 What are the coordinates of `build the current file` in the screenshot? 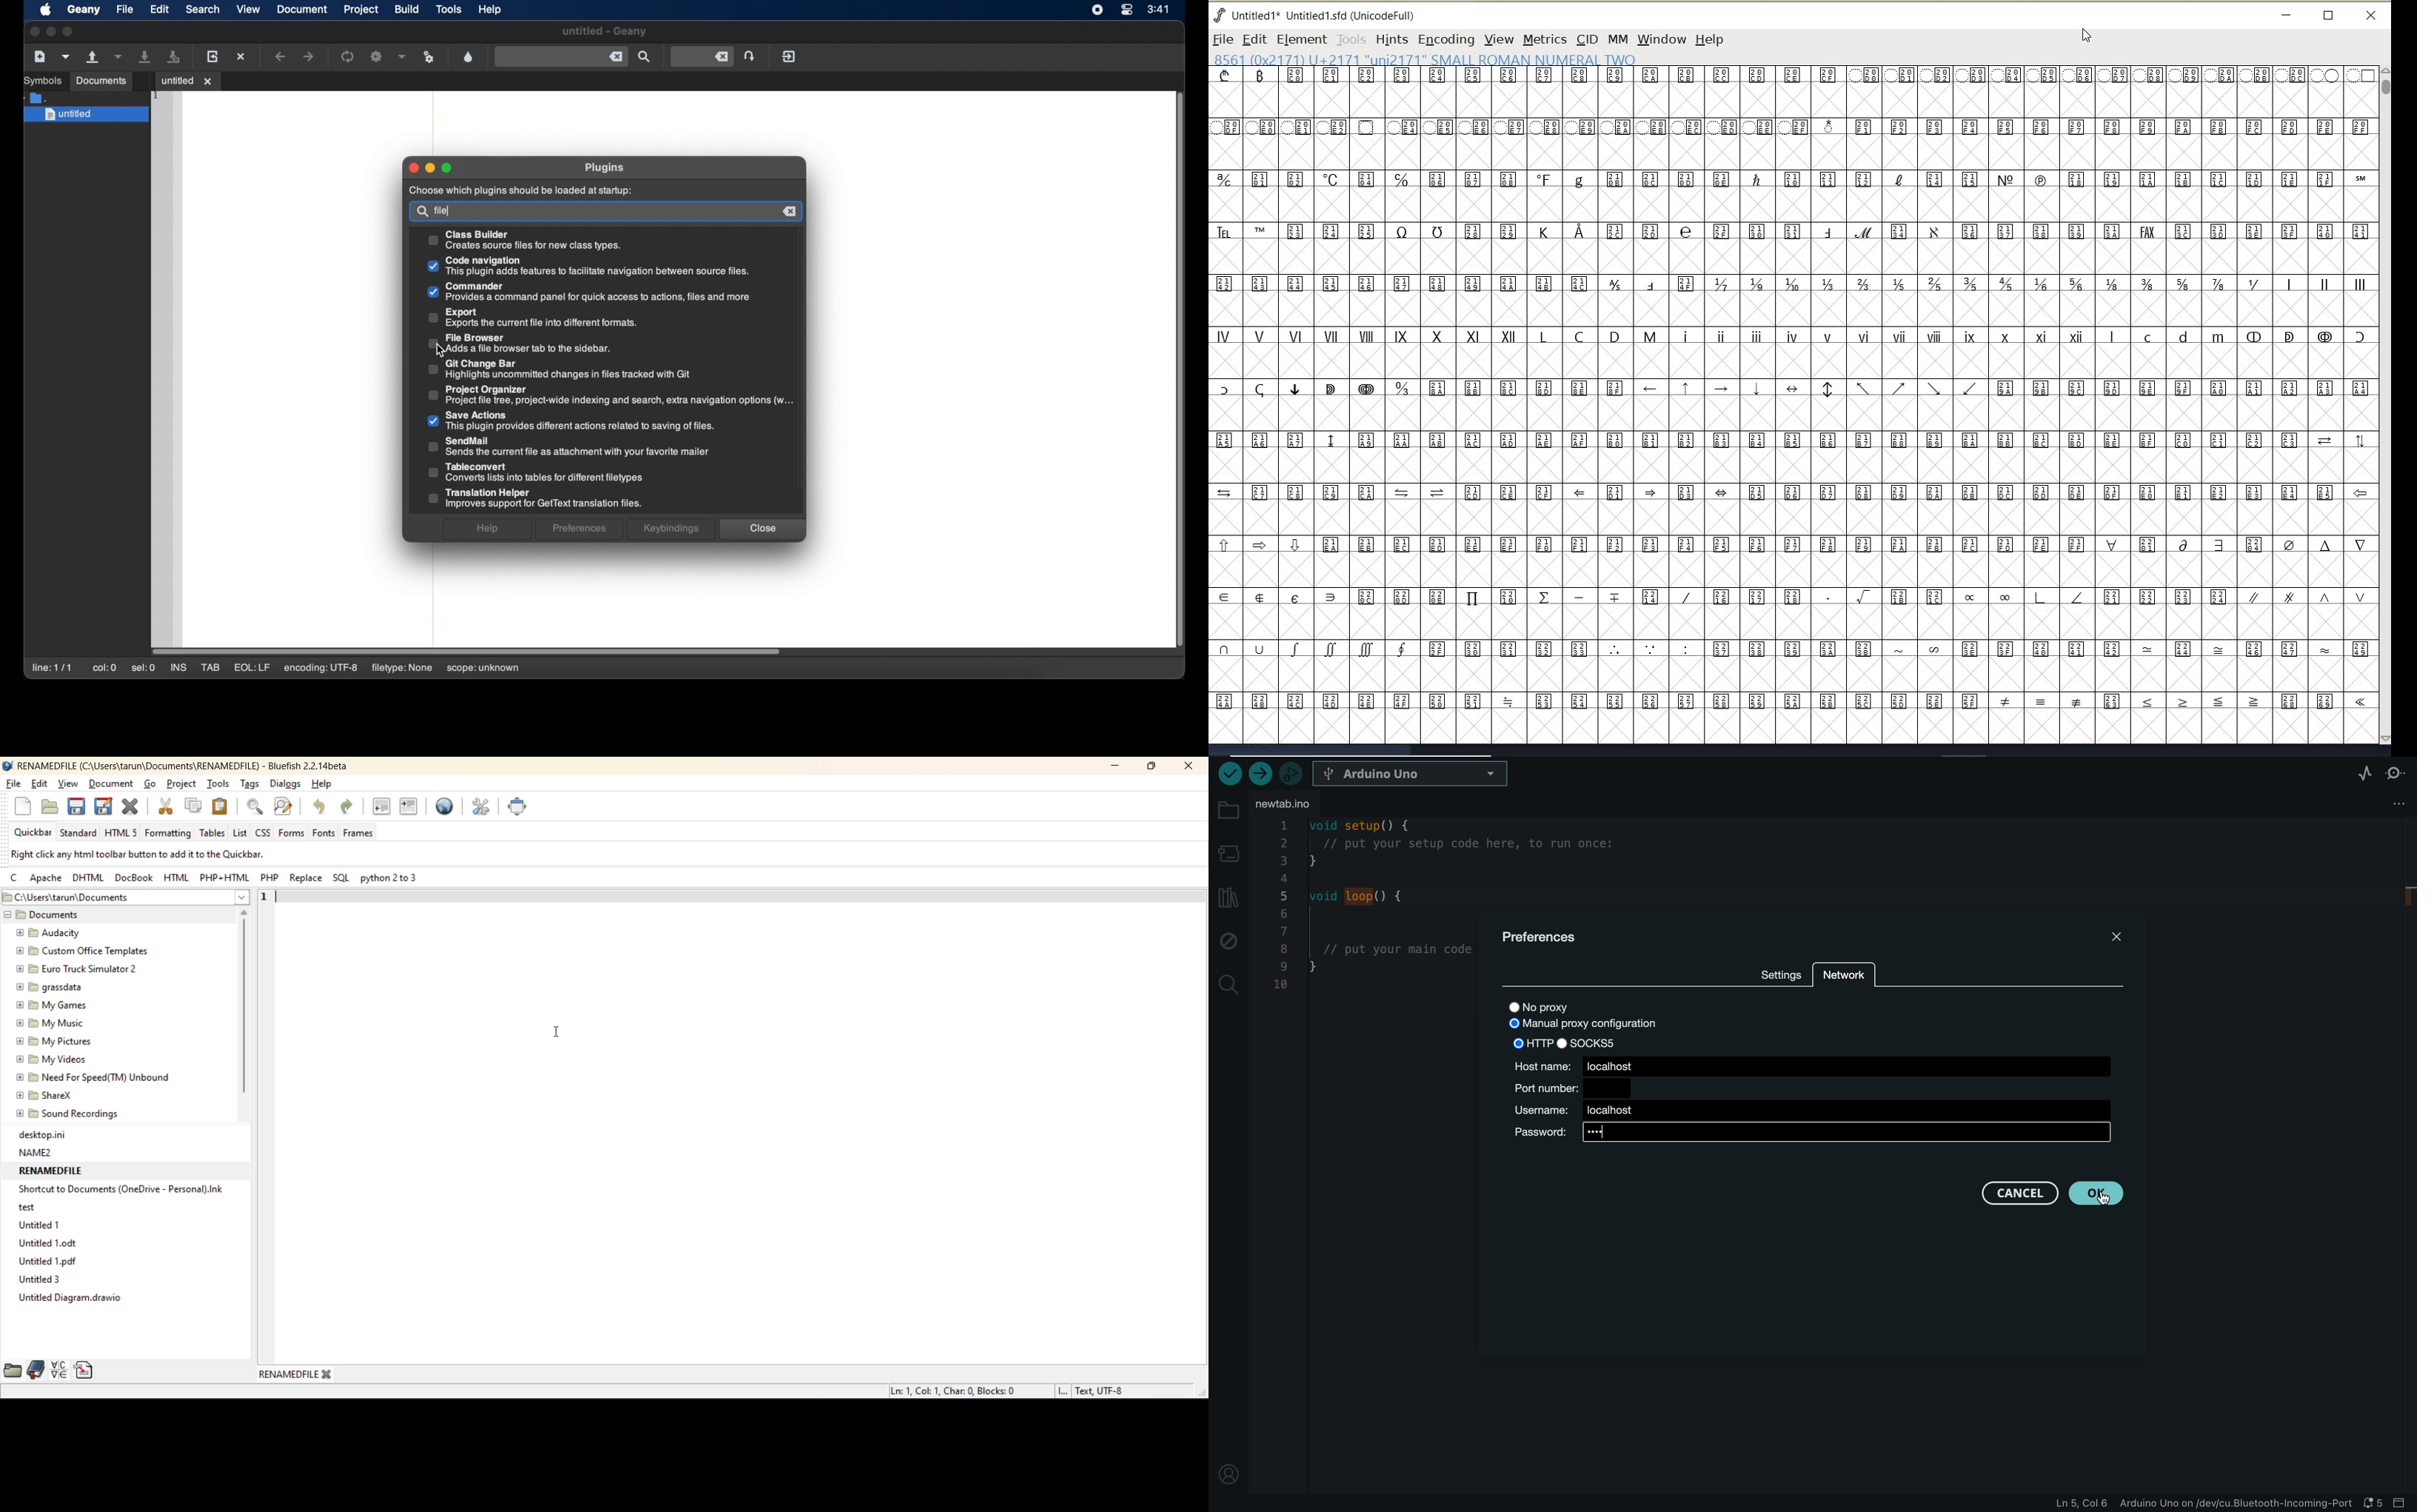 It's located at (376, 57).